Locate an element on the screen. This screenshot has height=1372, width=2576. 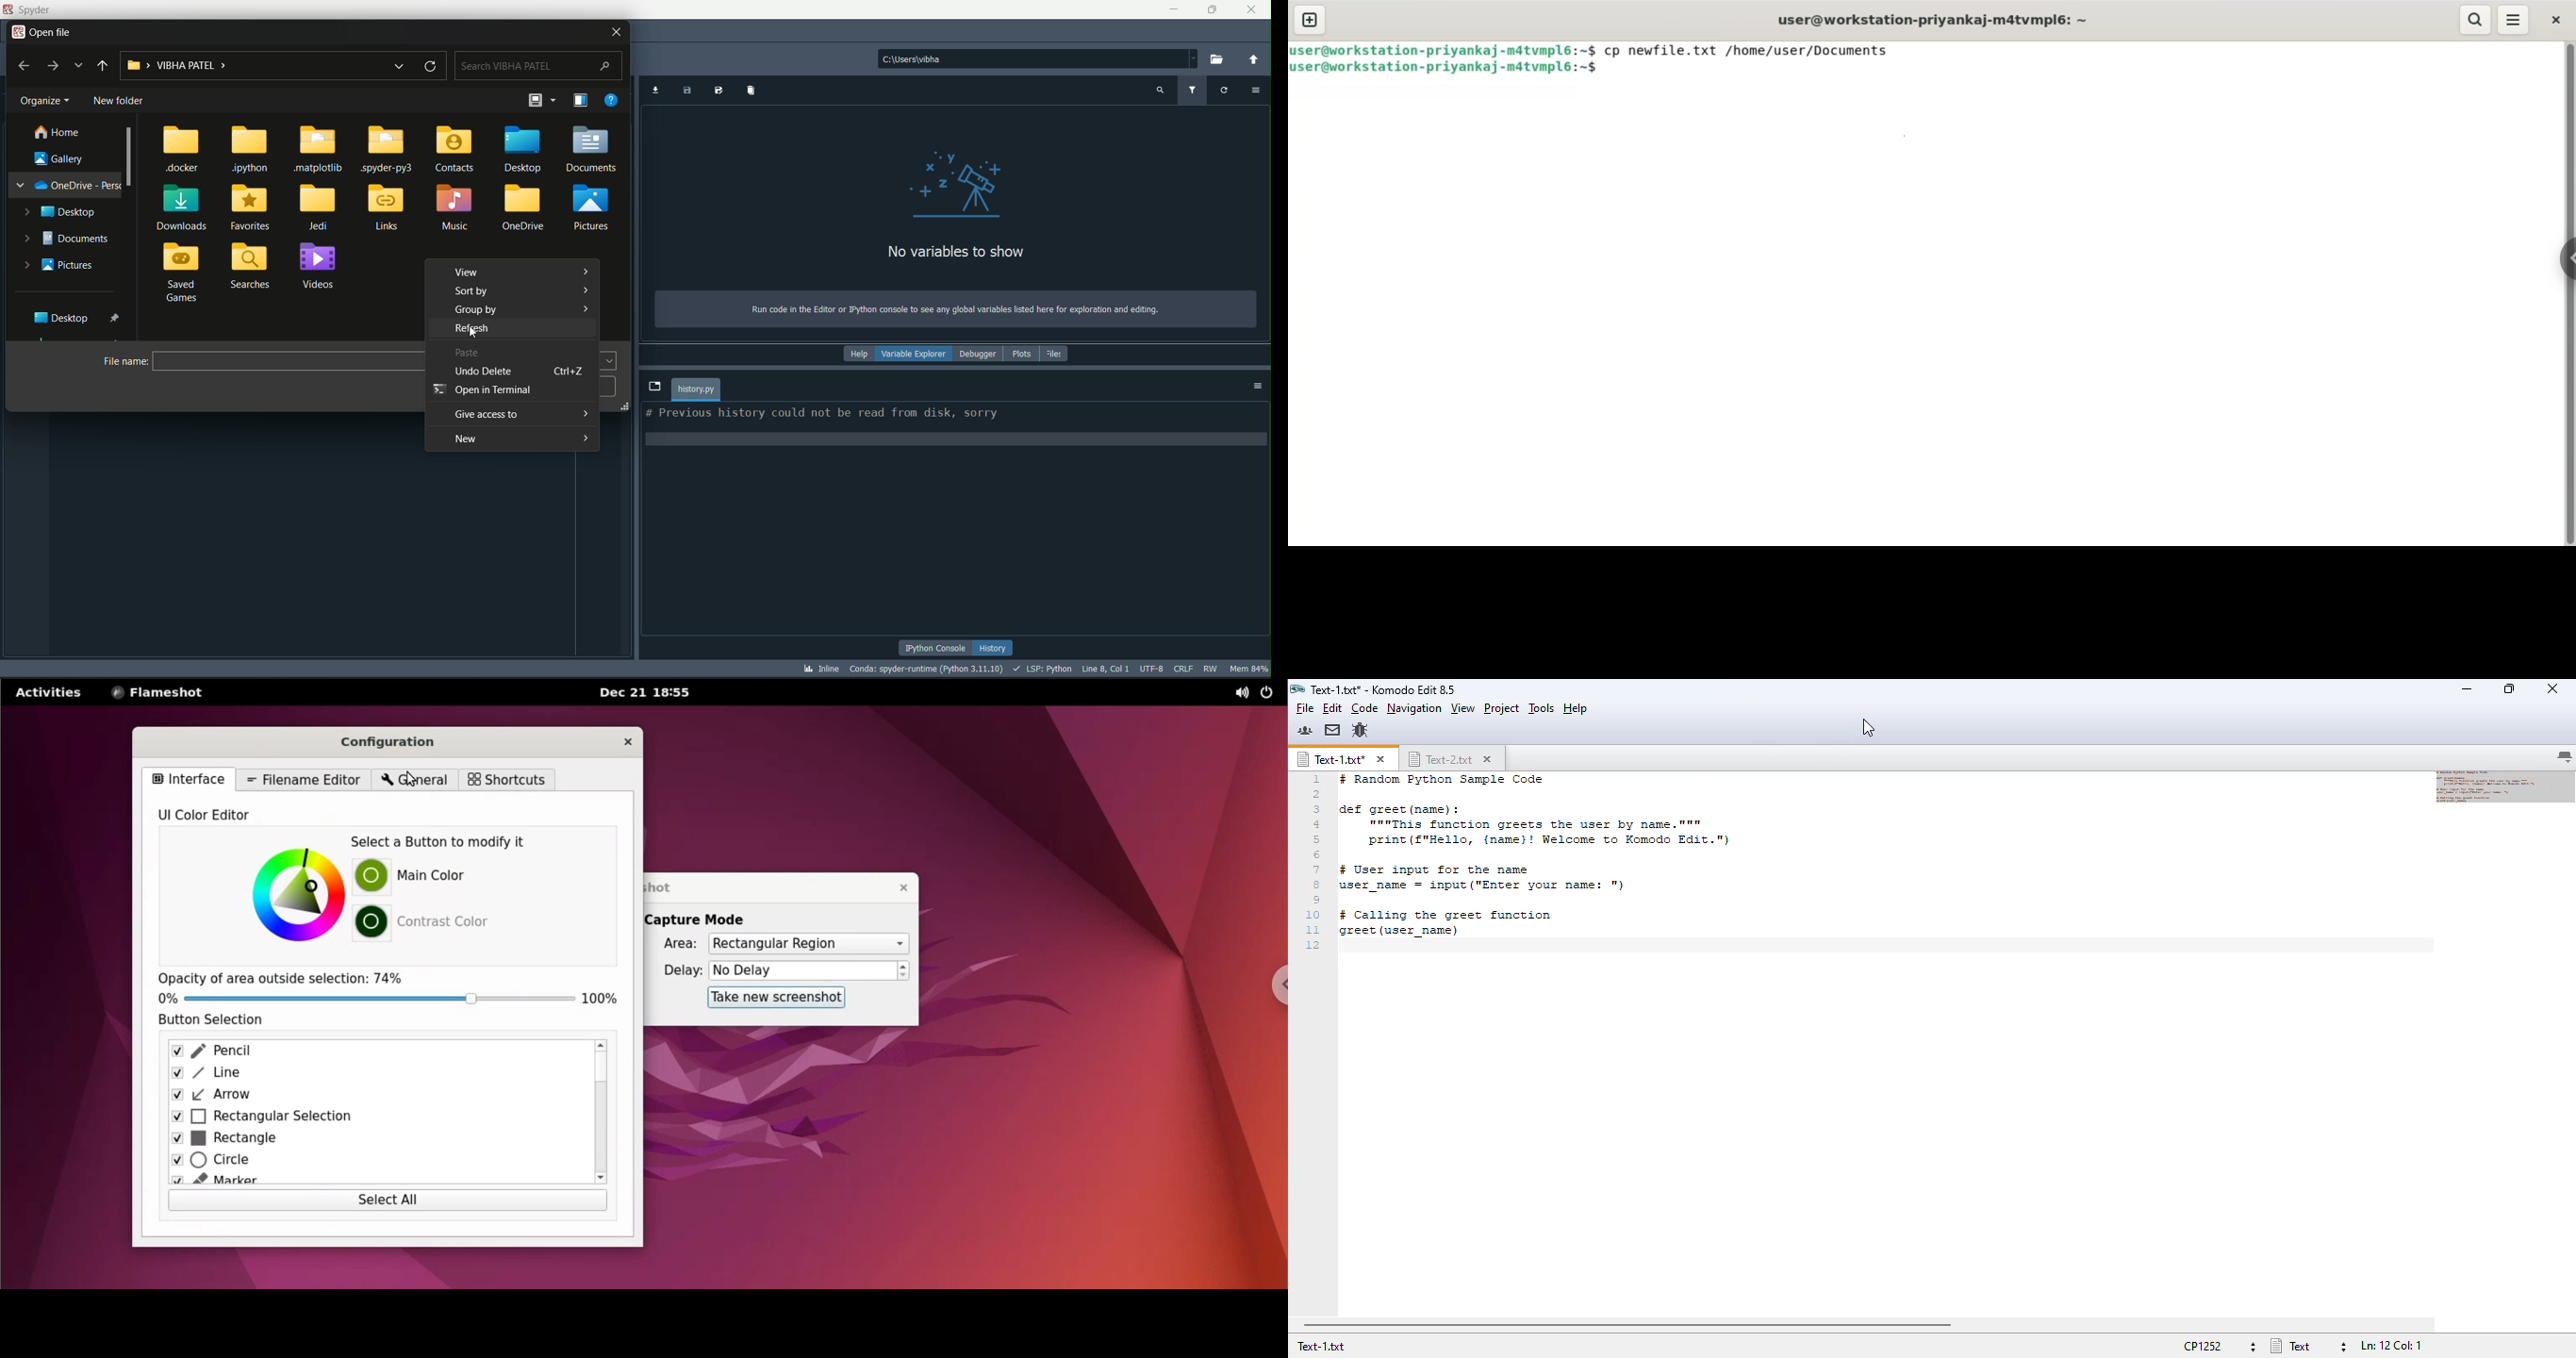
ctrl+Z is located at coordinates (567, 371).